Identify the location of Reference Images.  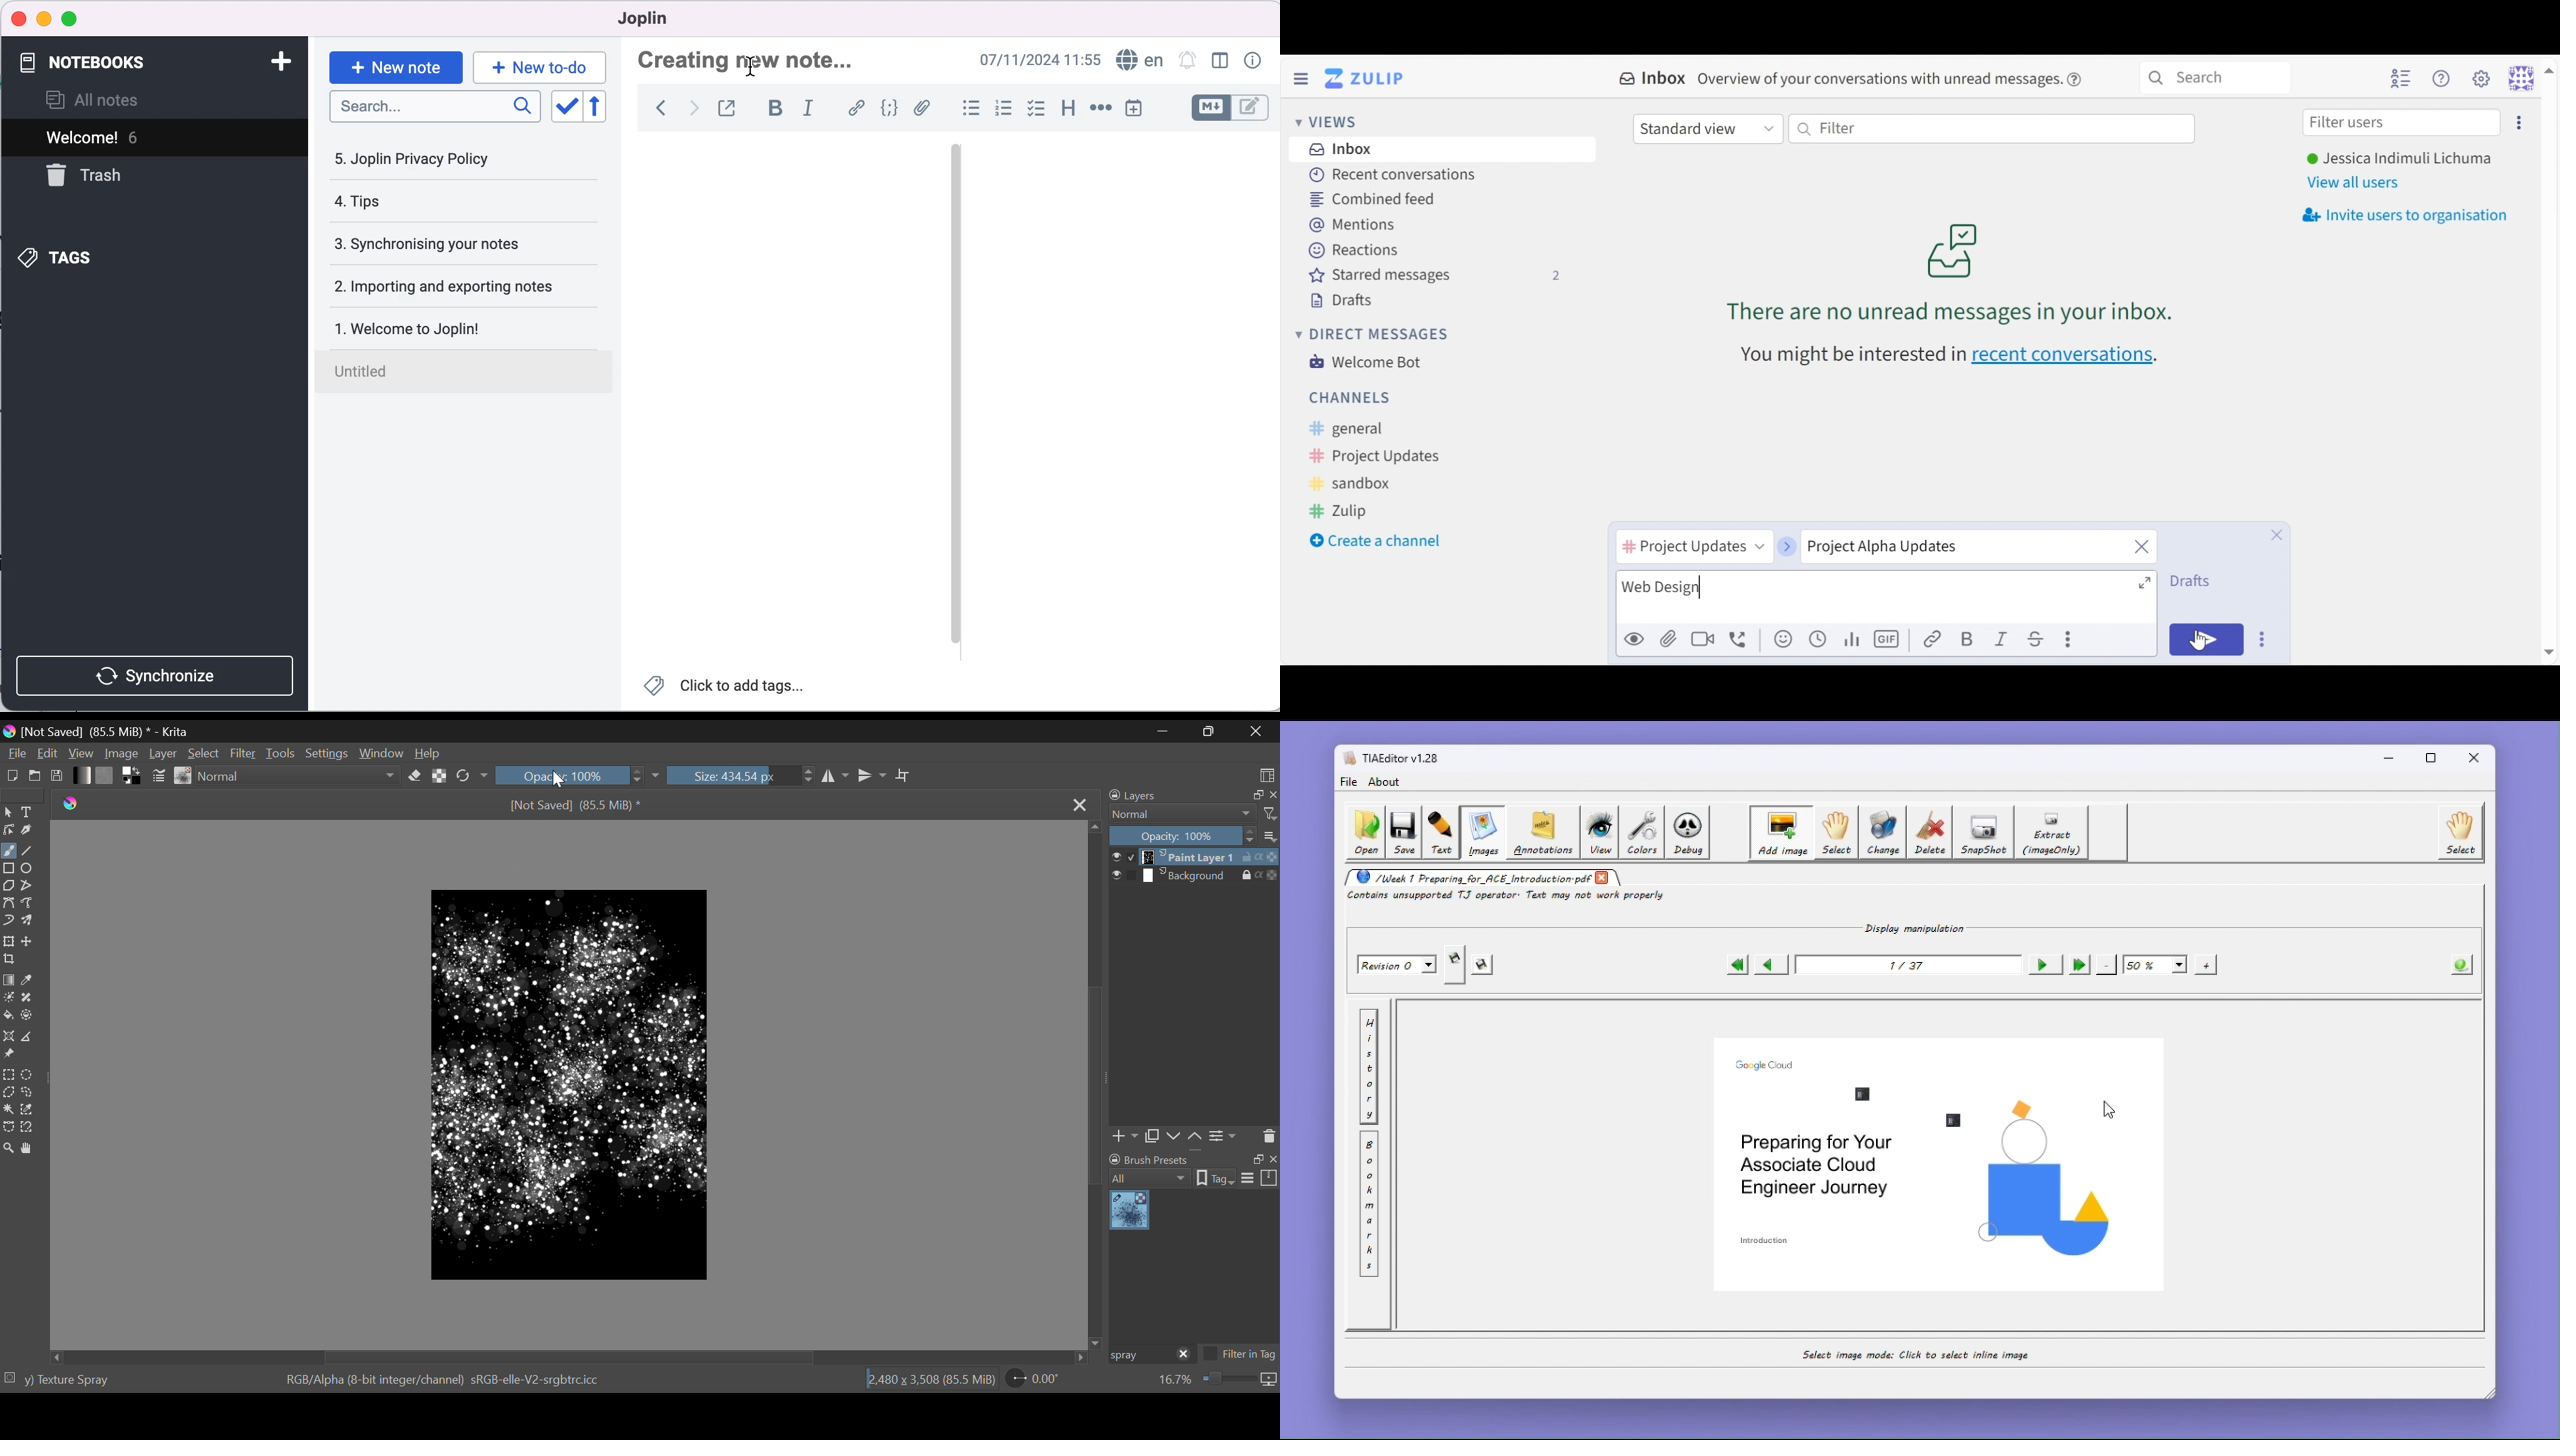
(8, 1054).